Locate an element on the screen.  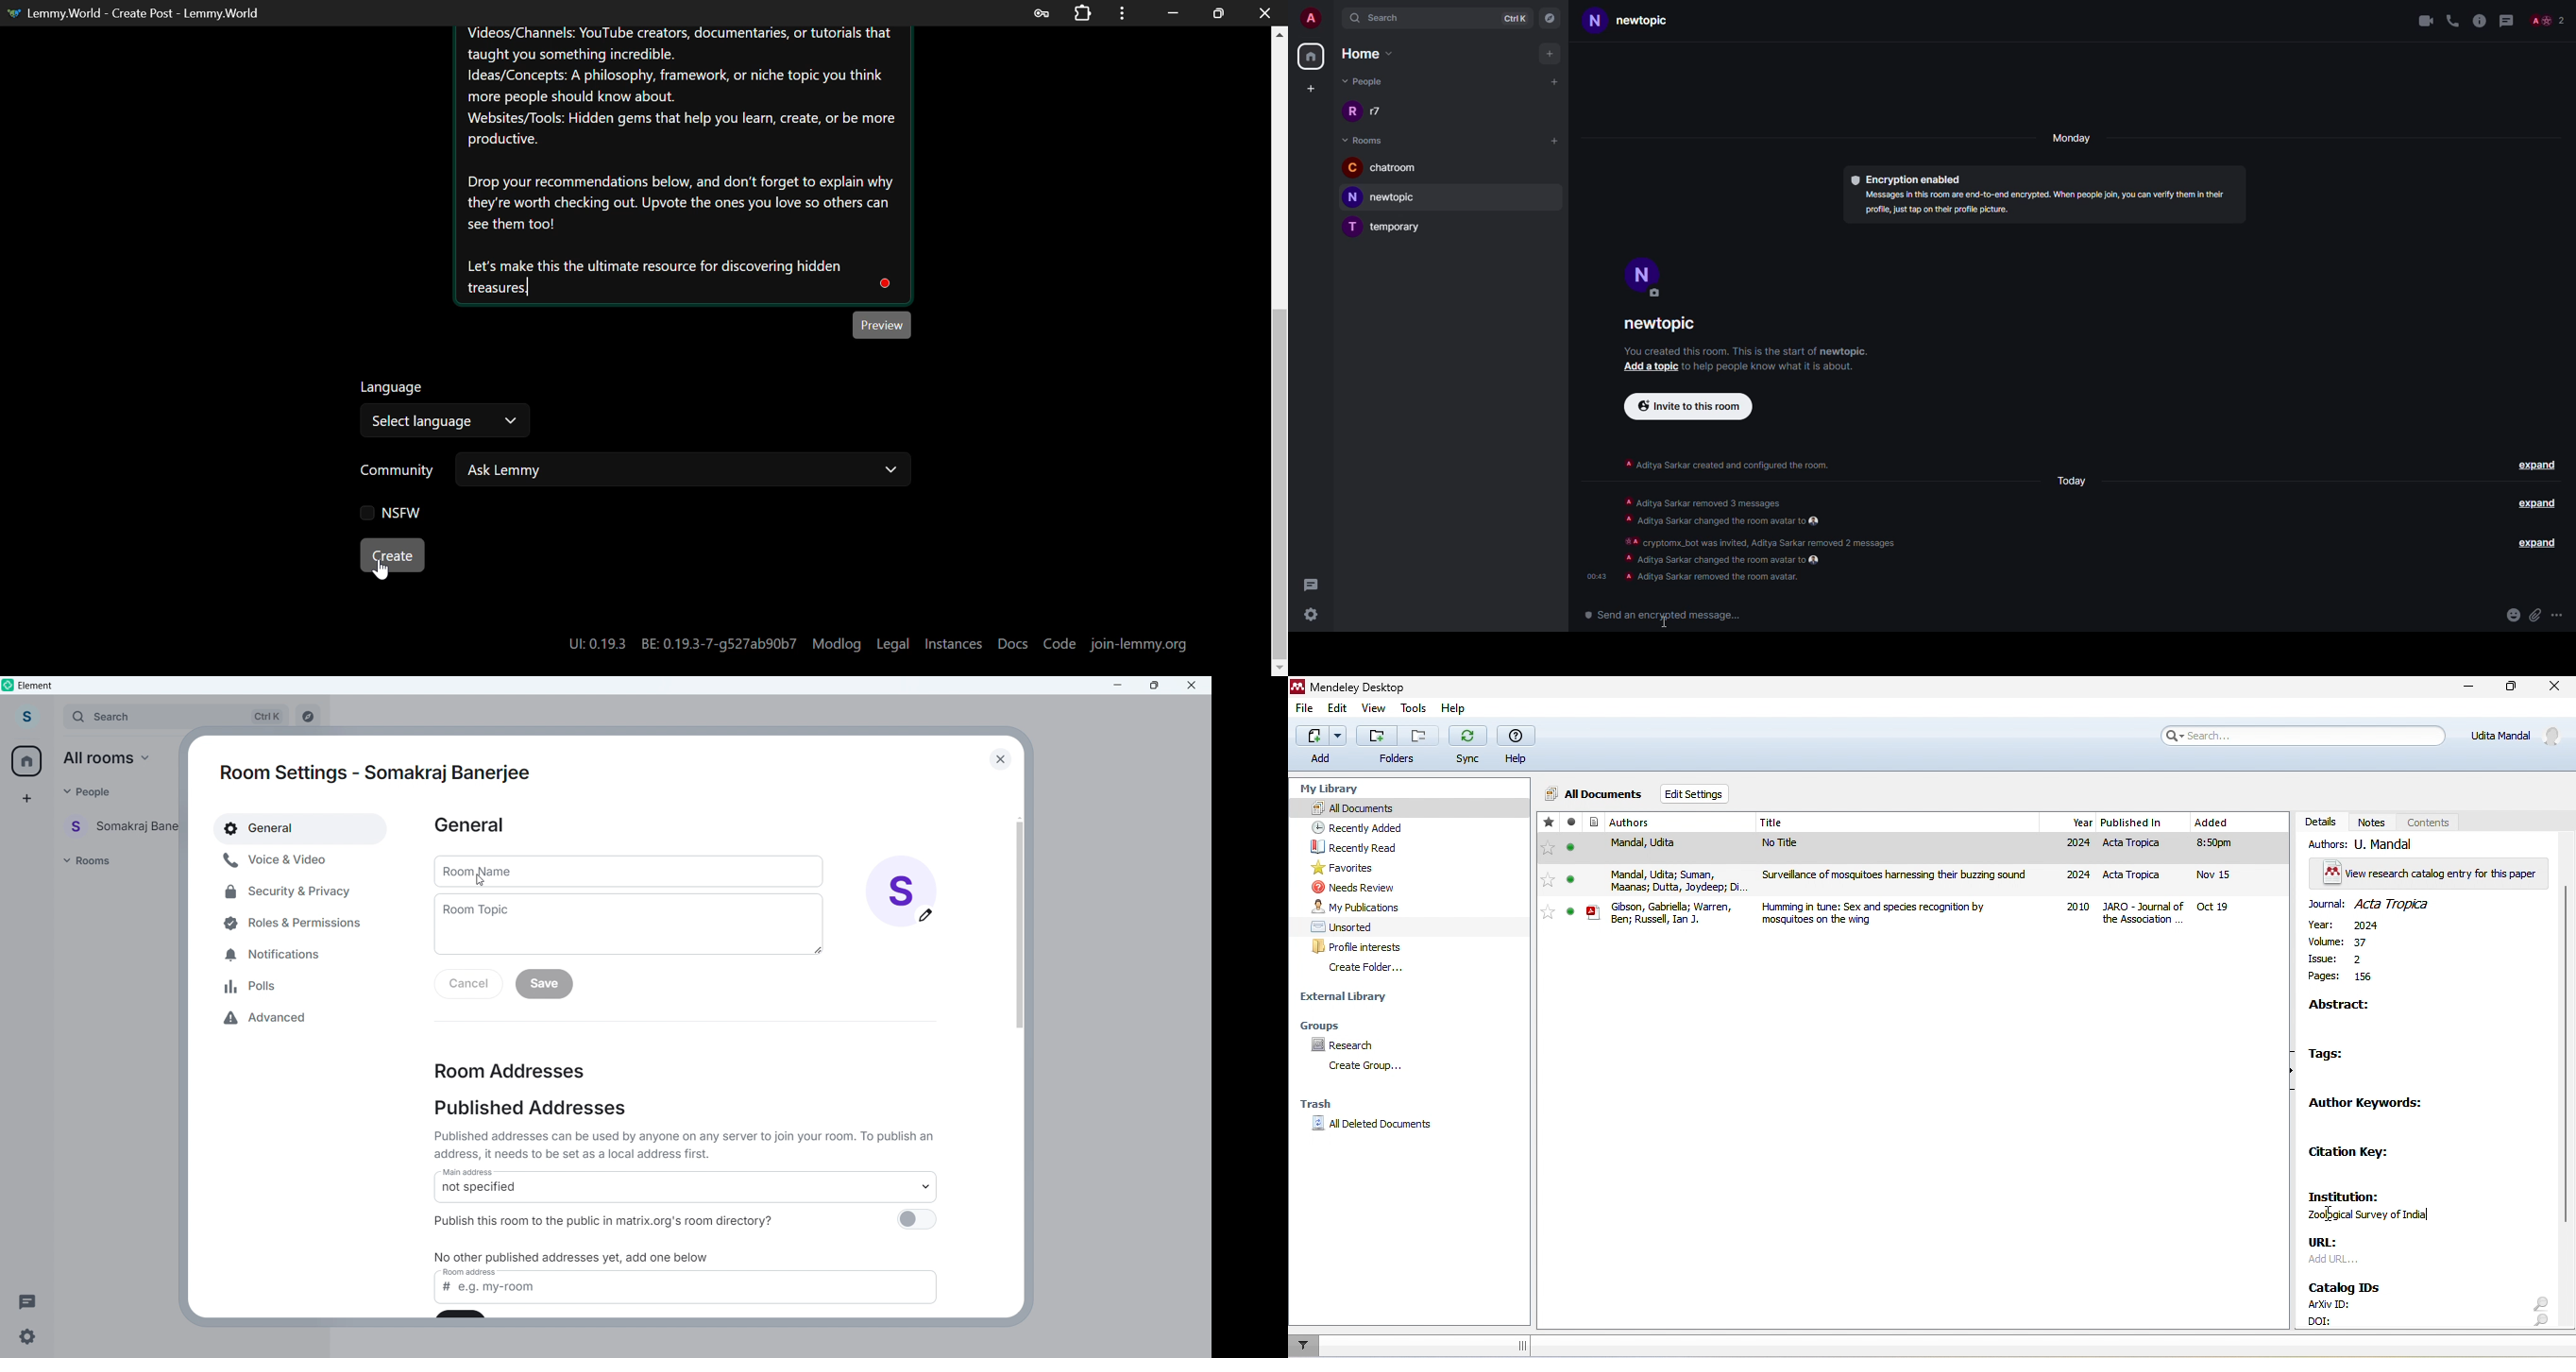
minimize is located at coordinates (2471, 688).